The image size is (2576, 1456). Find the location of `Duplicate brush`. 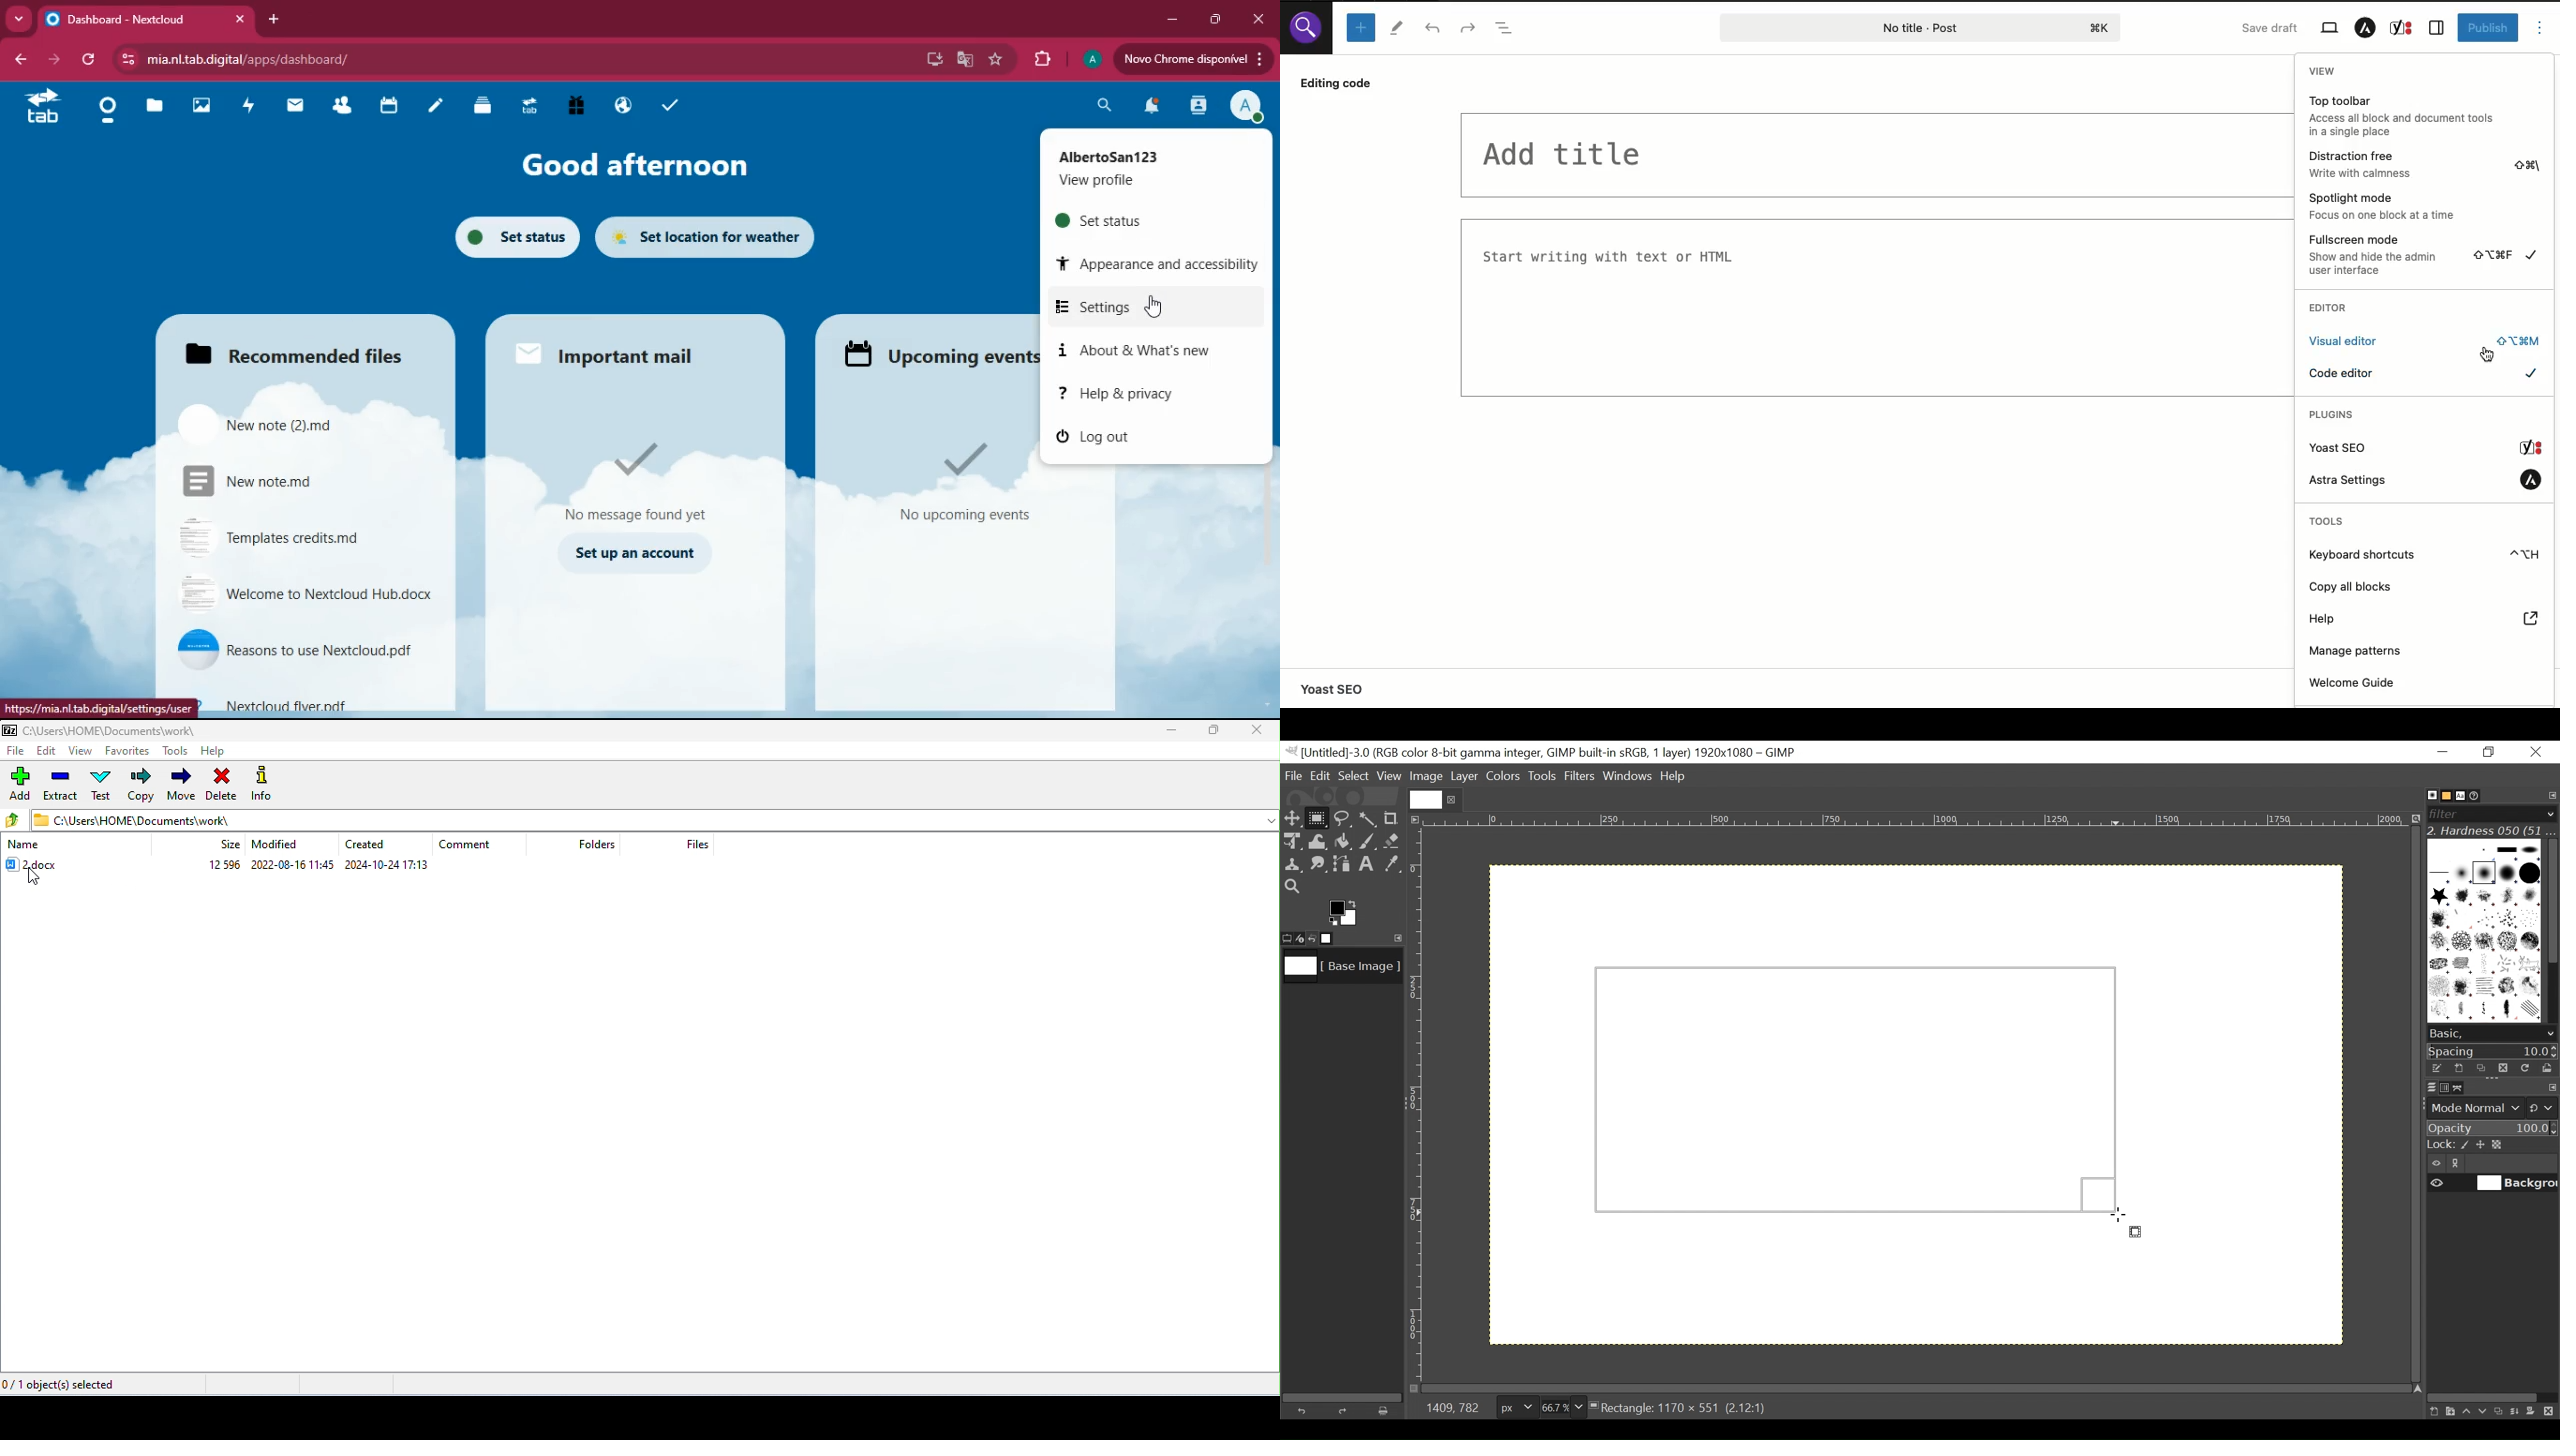

Duplicate brush is located at coordinates (2502, 1067).